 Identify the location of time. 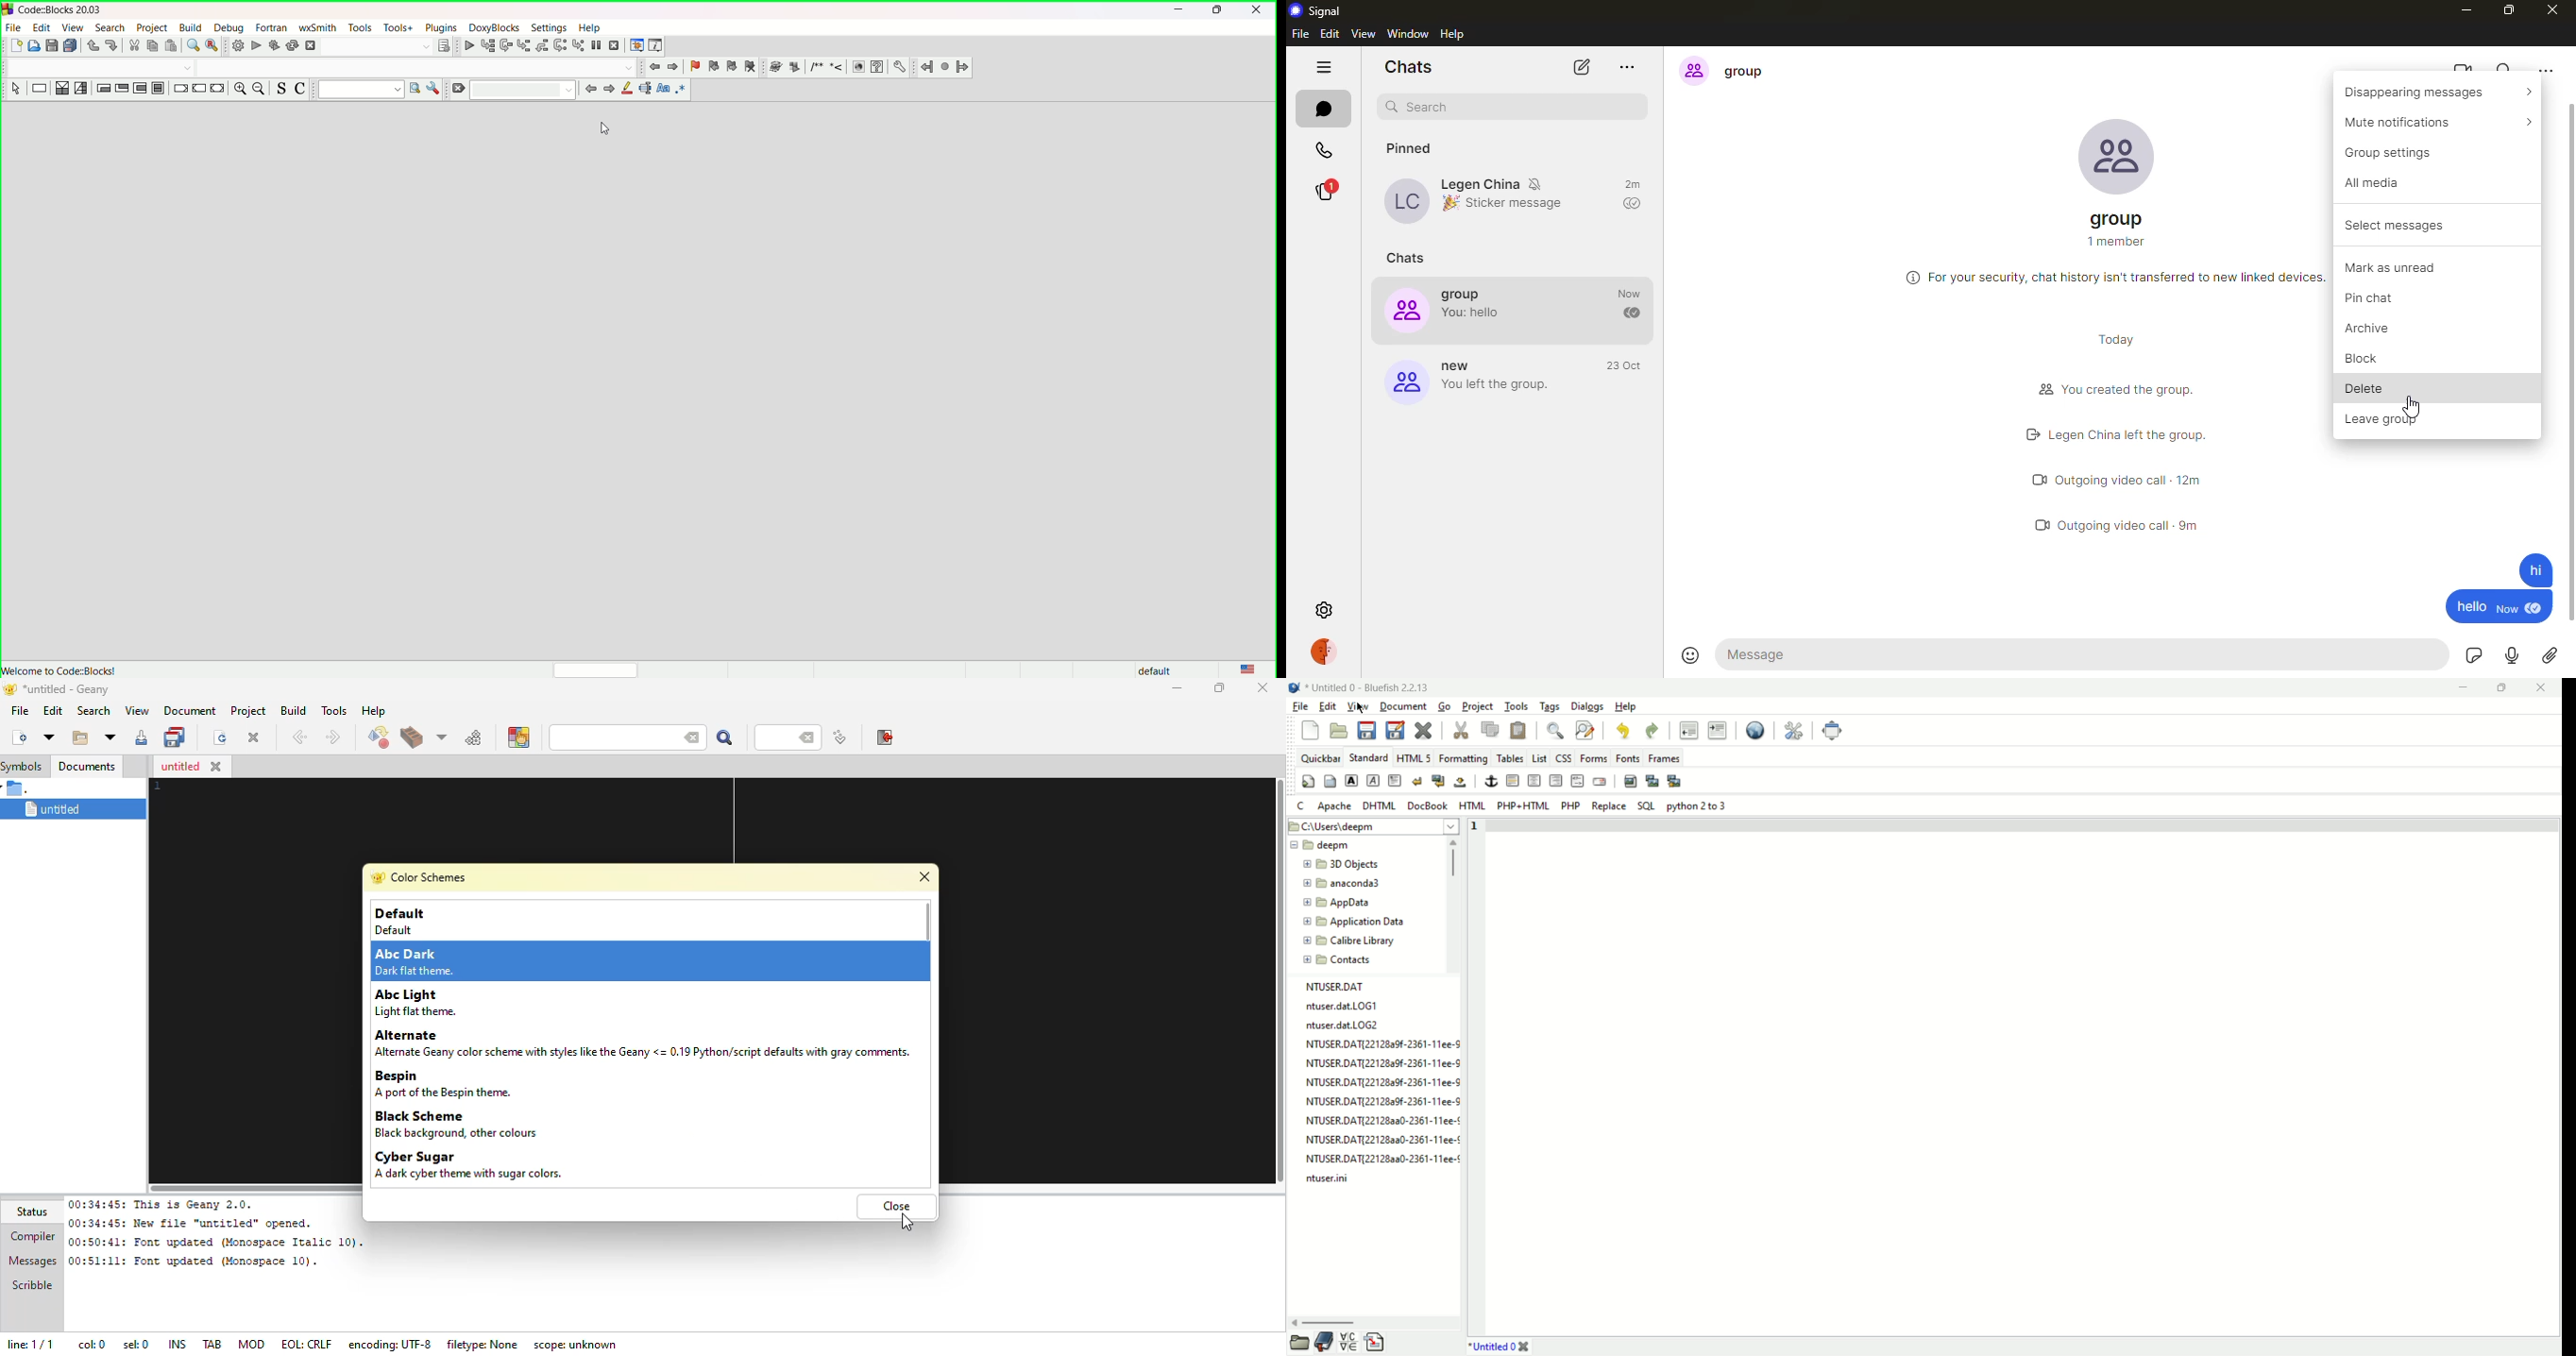
(1625, 366).